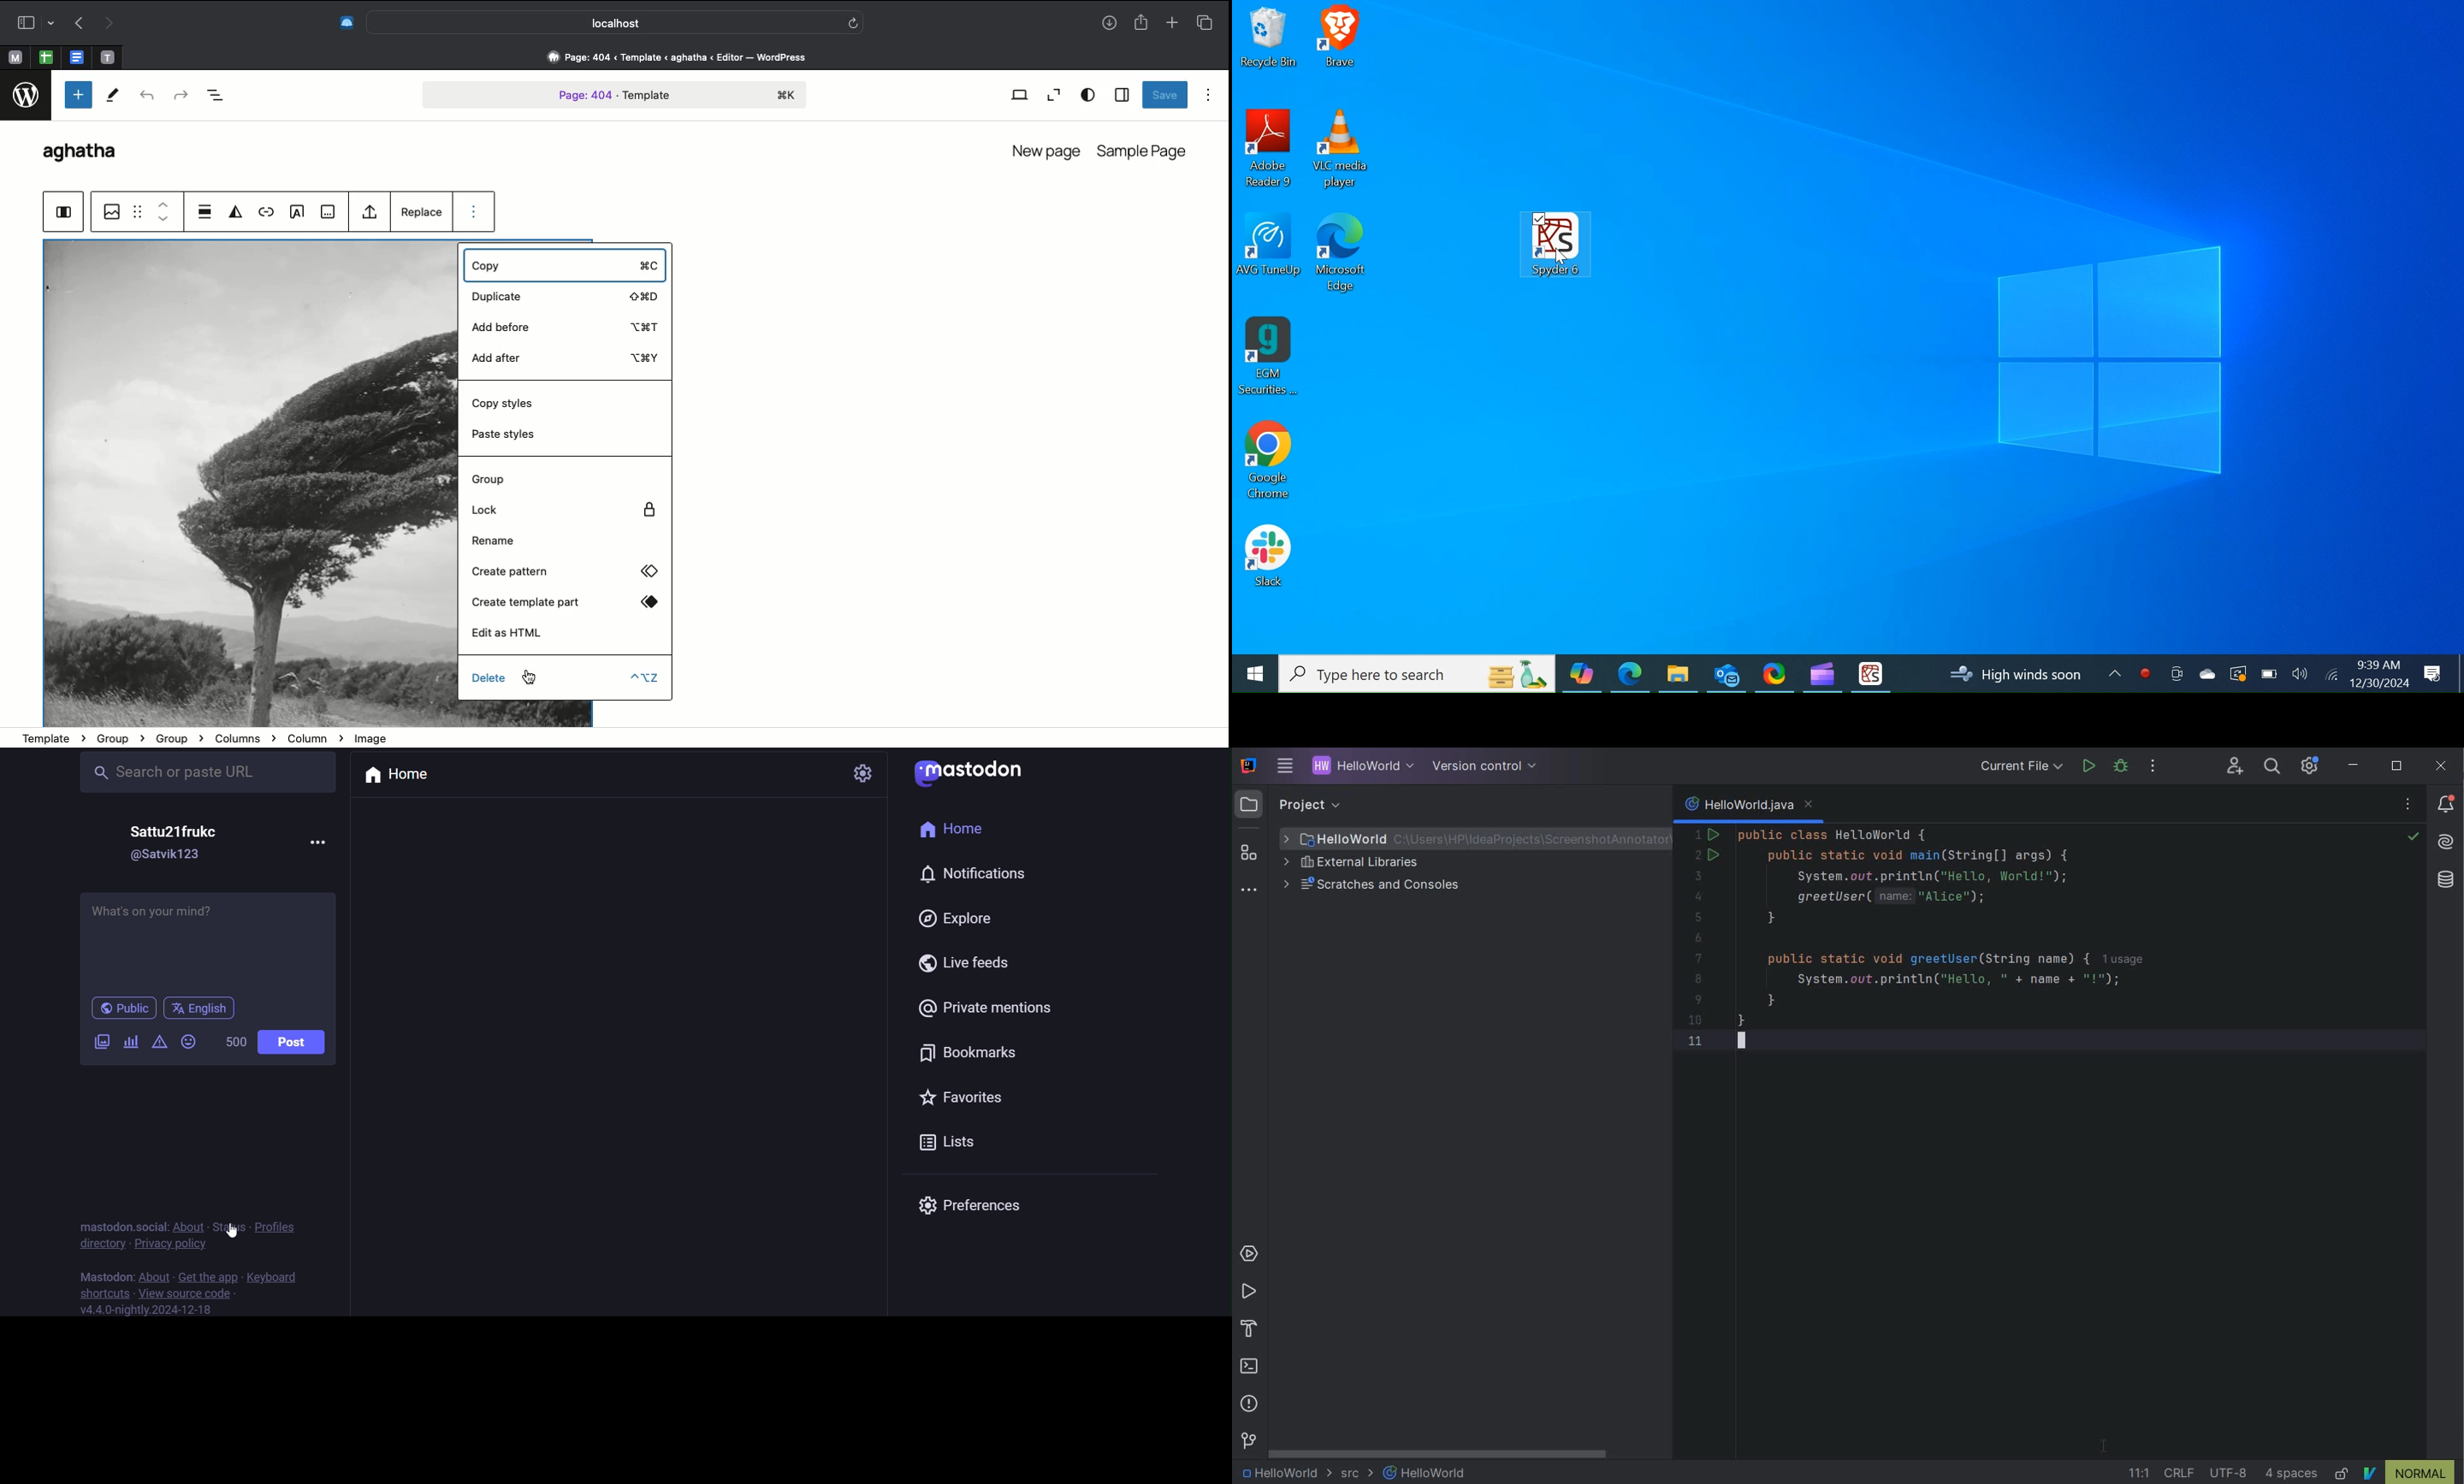 This screenshot has height=1484, width=2464. What do you see at coordinates (1249, 1406) in the screenshot?
I see `PROBLEMS` at bounding box center [1249, 1406].